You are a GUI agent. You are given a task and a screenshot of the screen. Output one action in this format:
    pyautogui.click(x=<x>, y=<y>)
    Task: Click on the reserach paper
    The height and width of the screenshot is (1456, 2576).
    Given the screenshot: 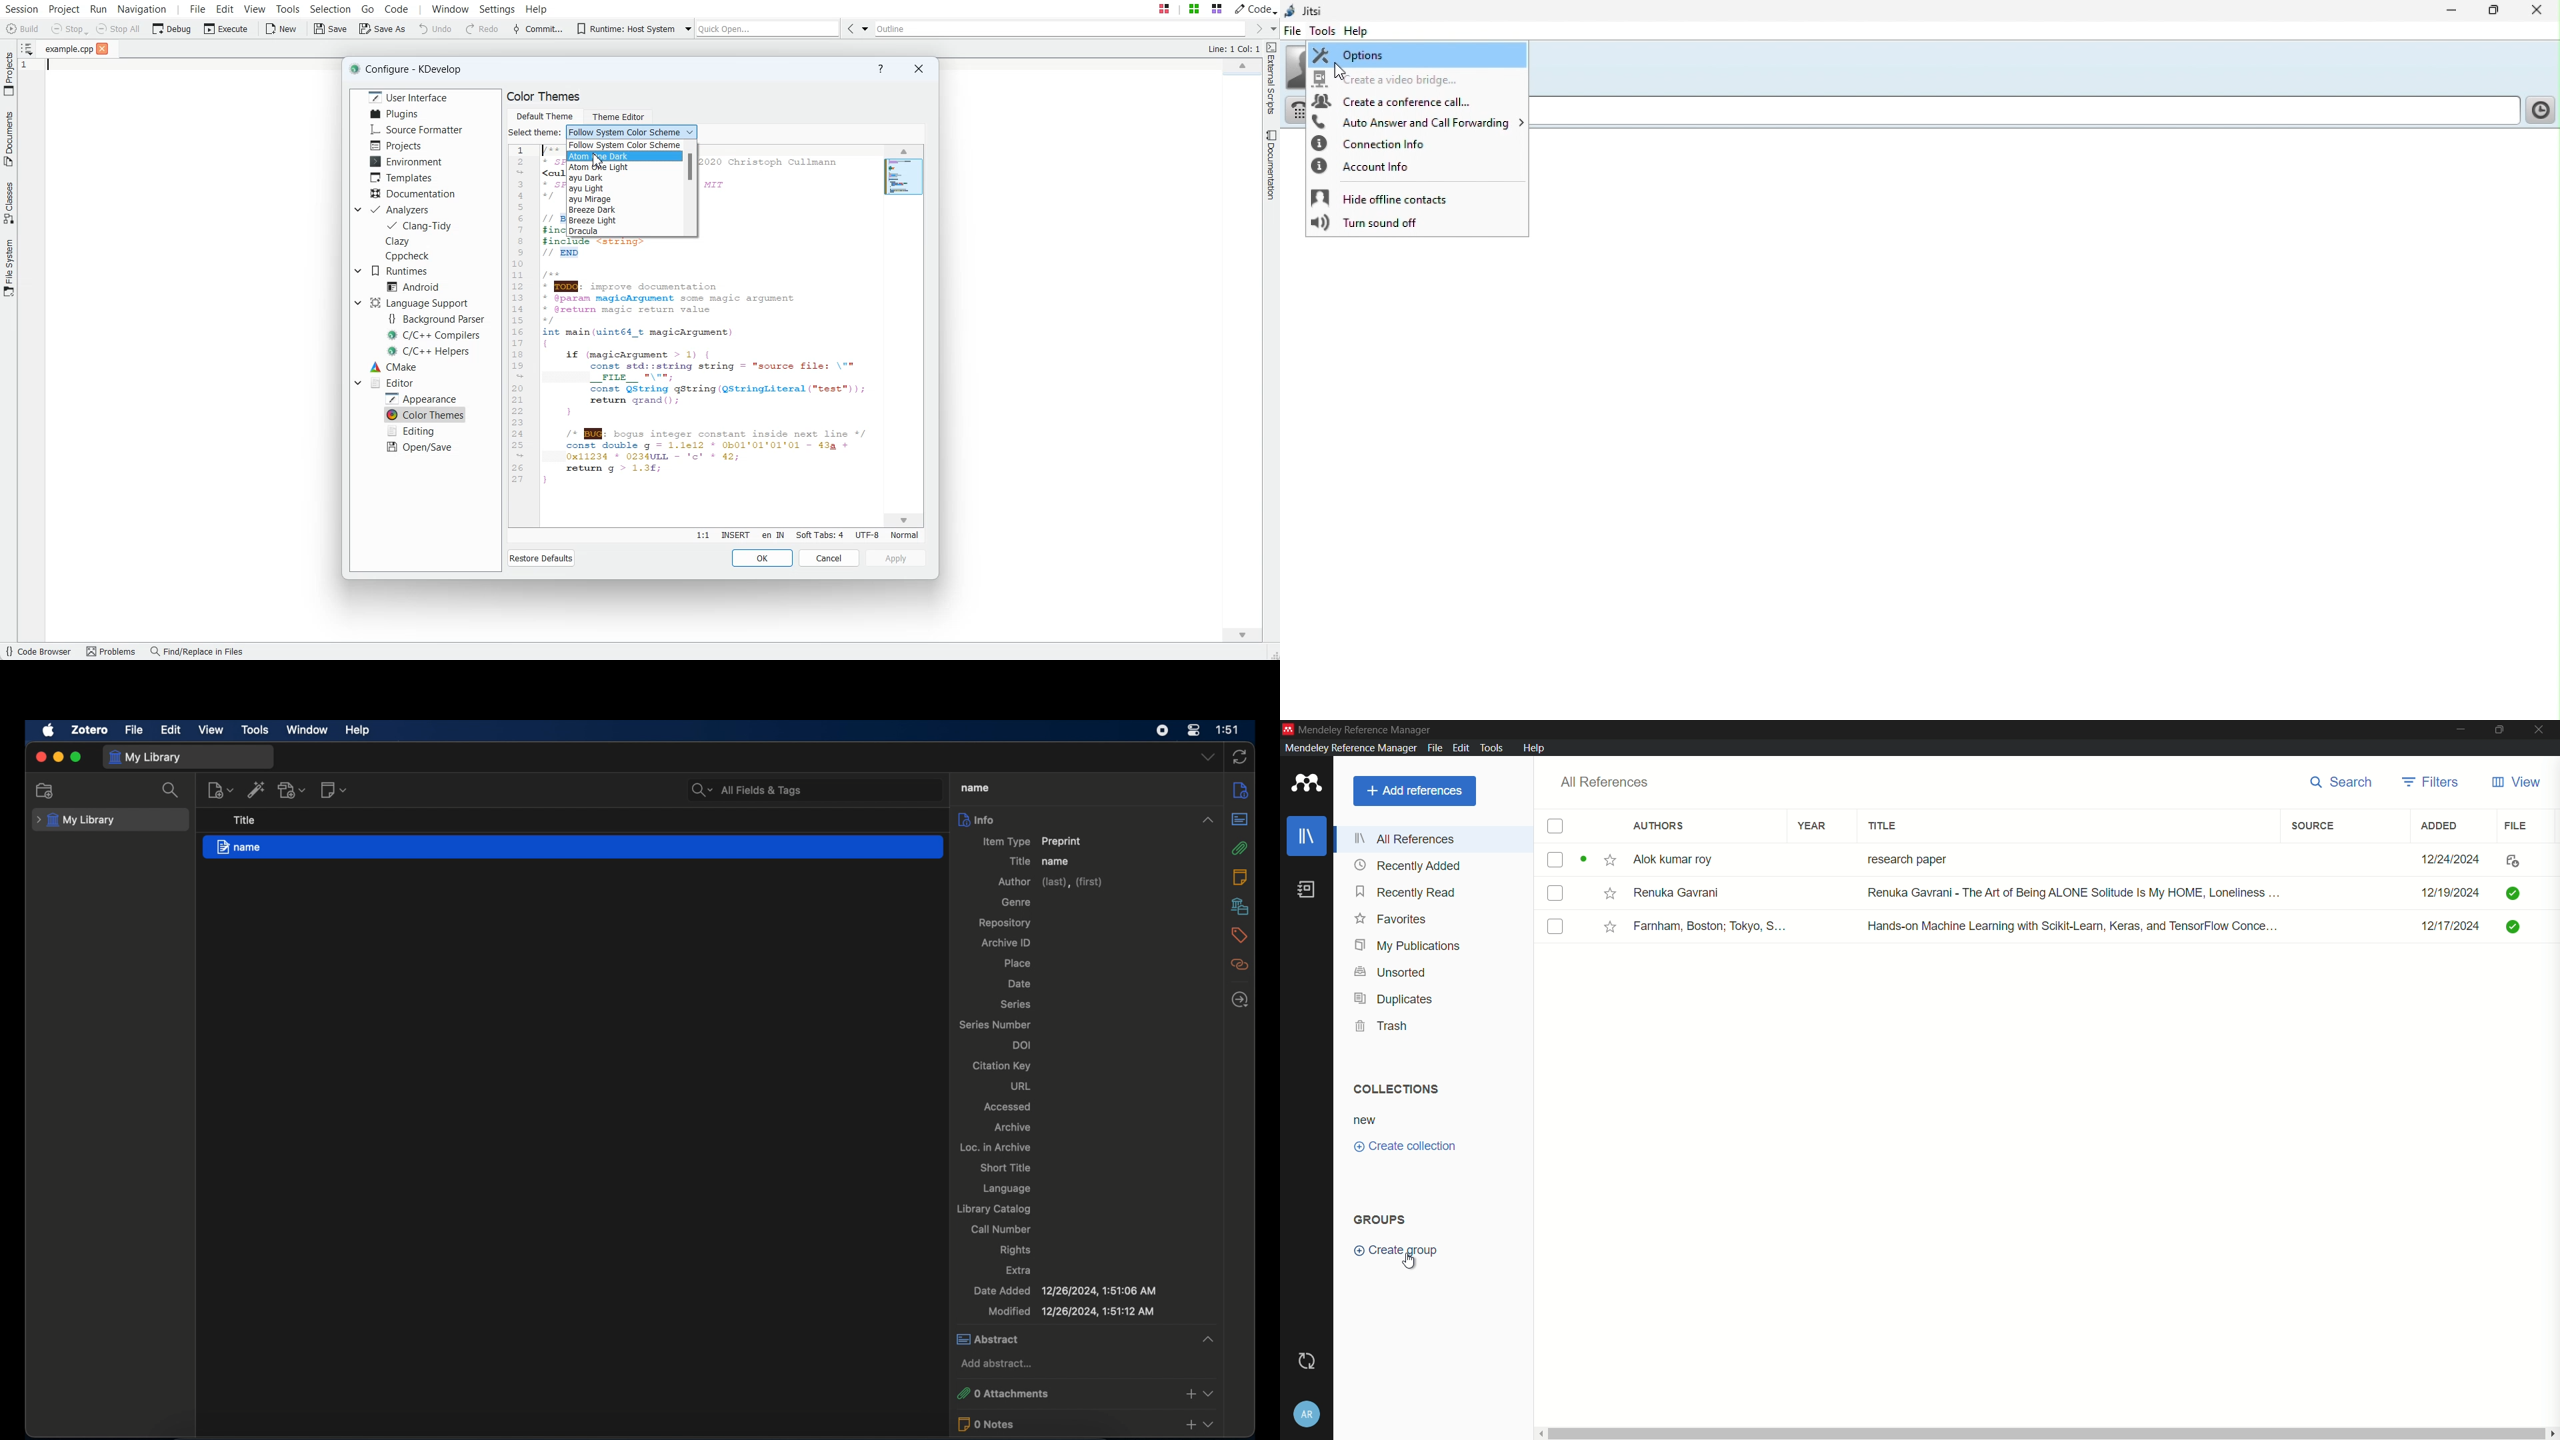 What is the action you would take?
    pyautogui.click(x=1904, y=857)
    